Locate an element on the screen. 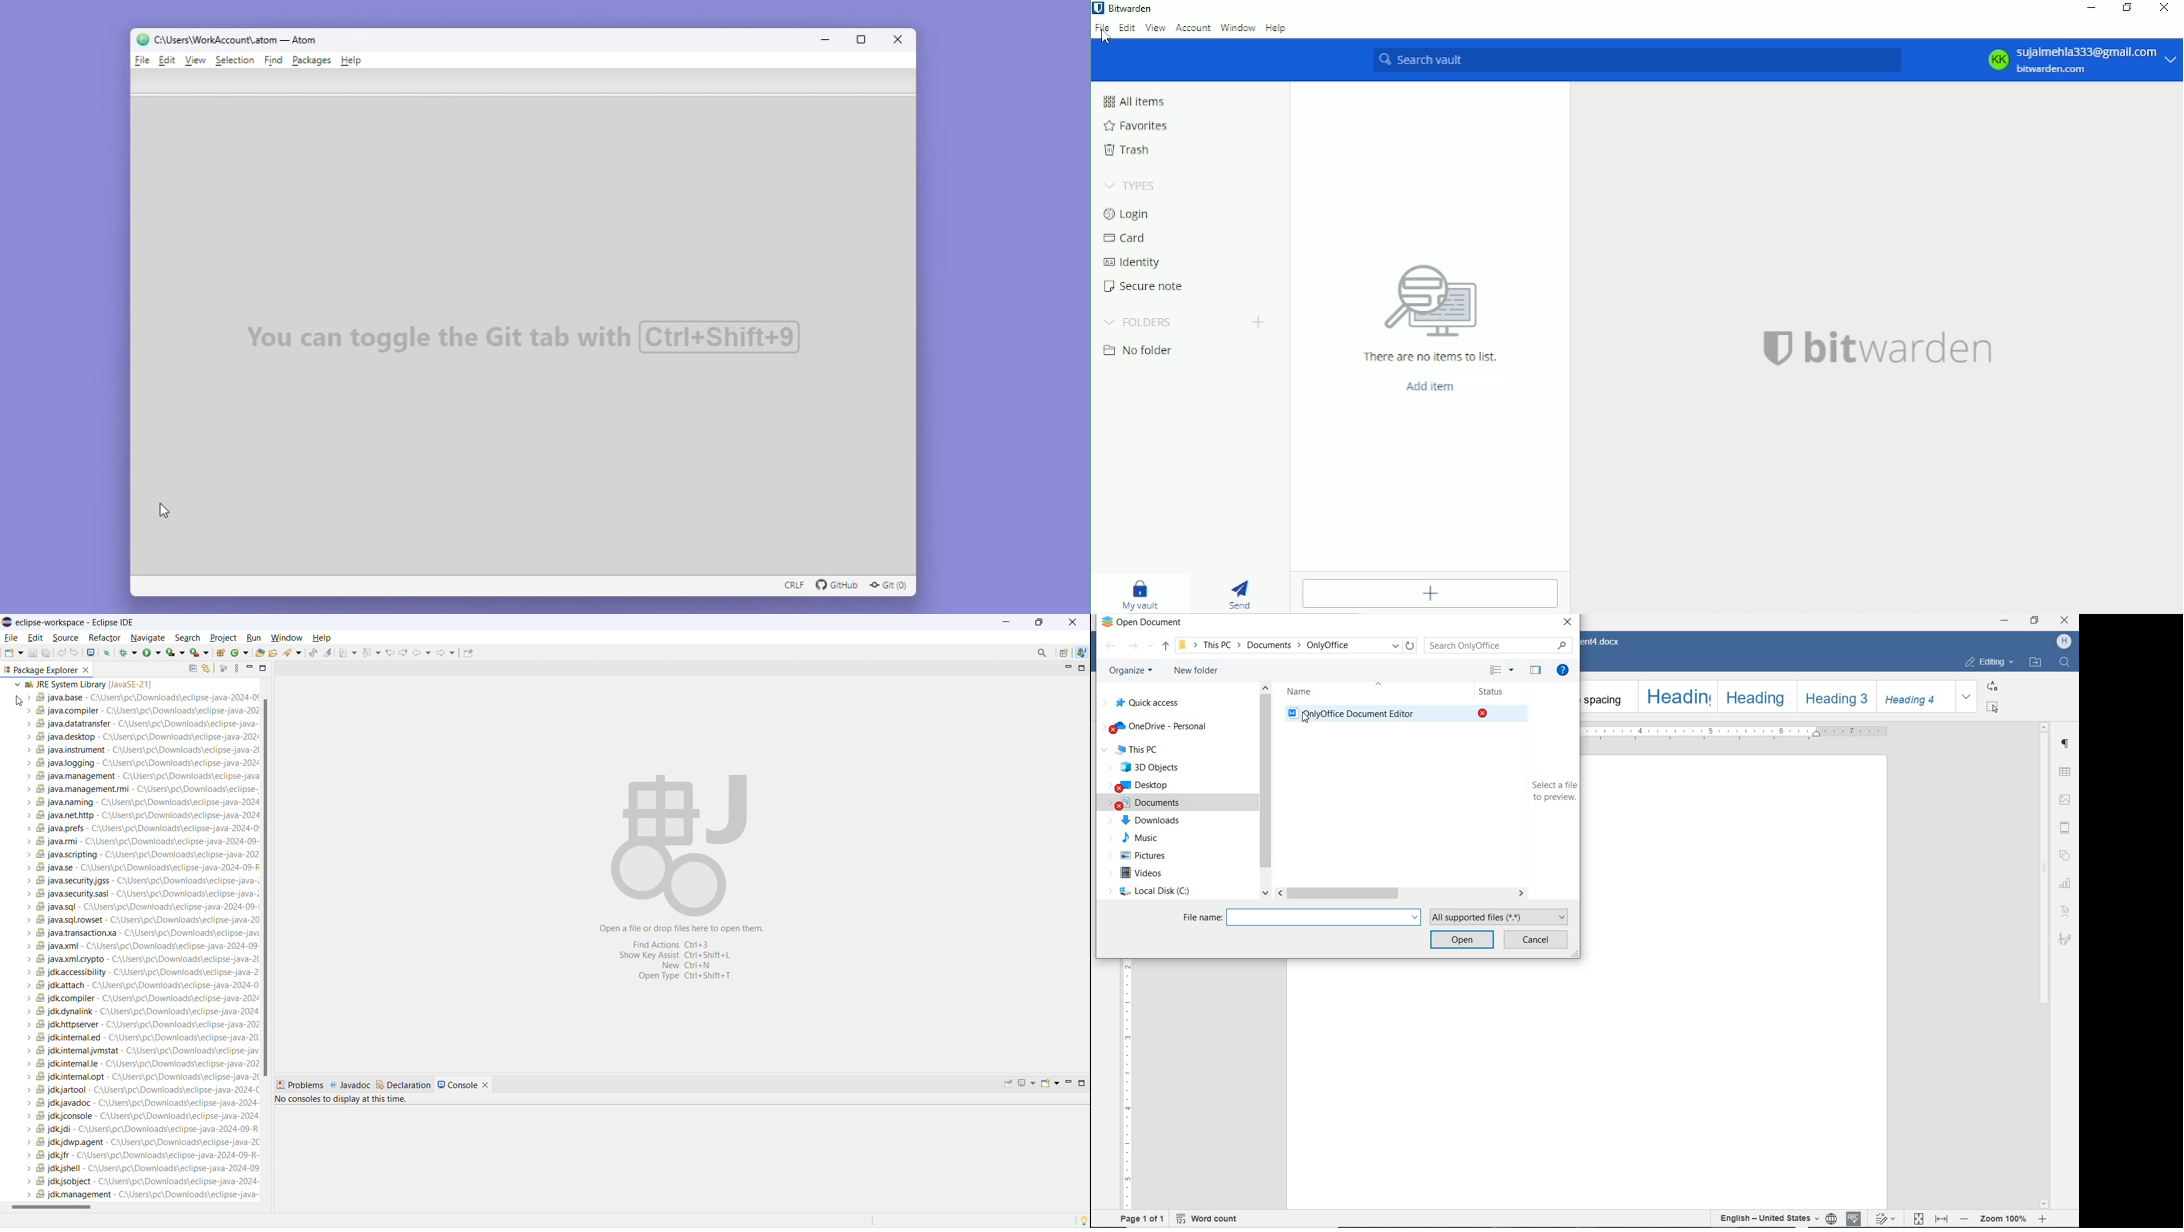 The image size is (2184, 1232). replace is located at coordinates (1991, 686).